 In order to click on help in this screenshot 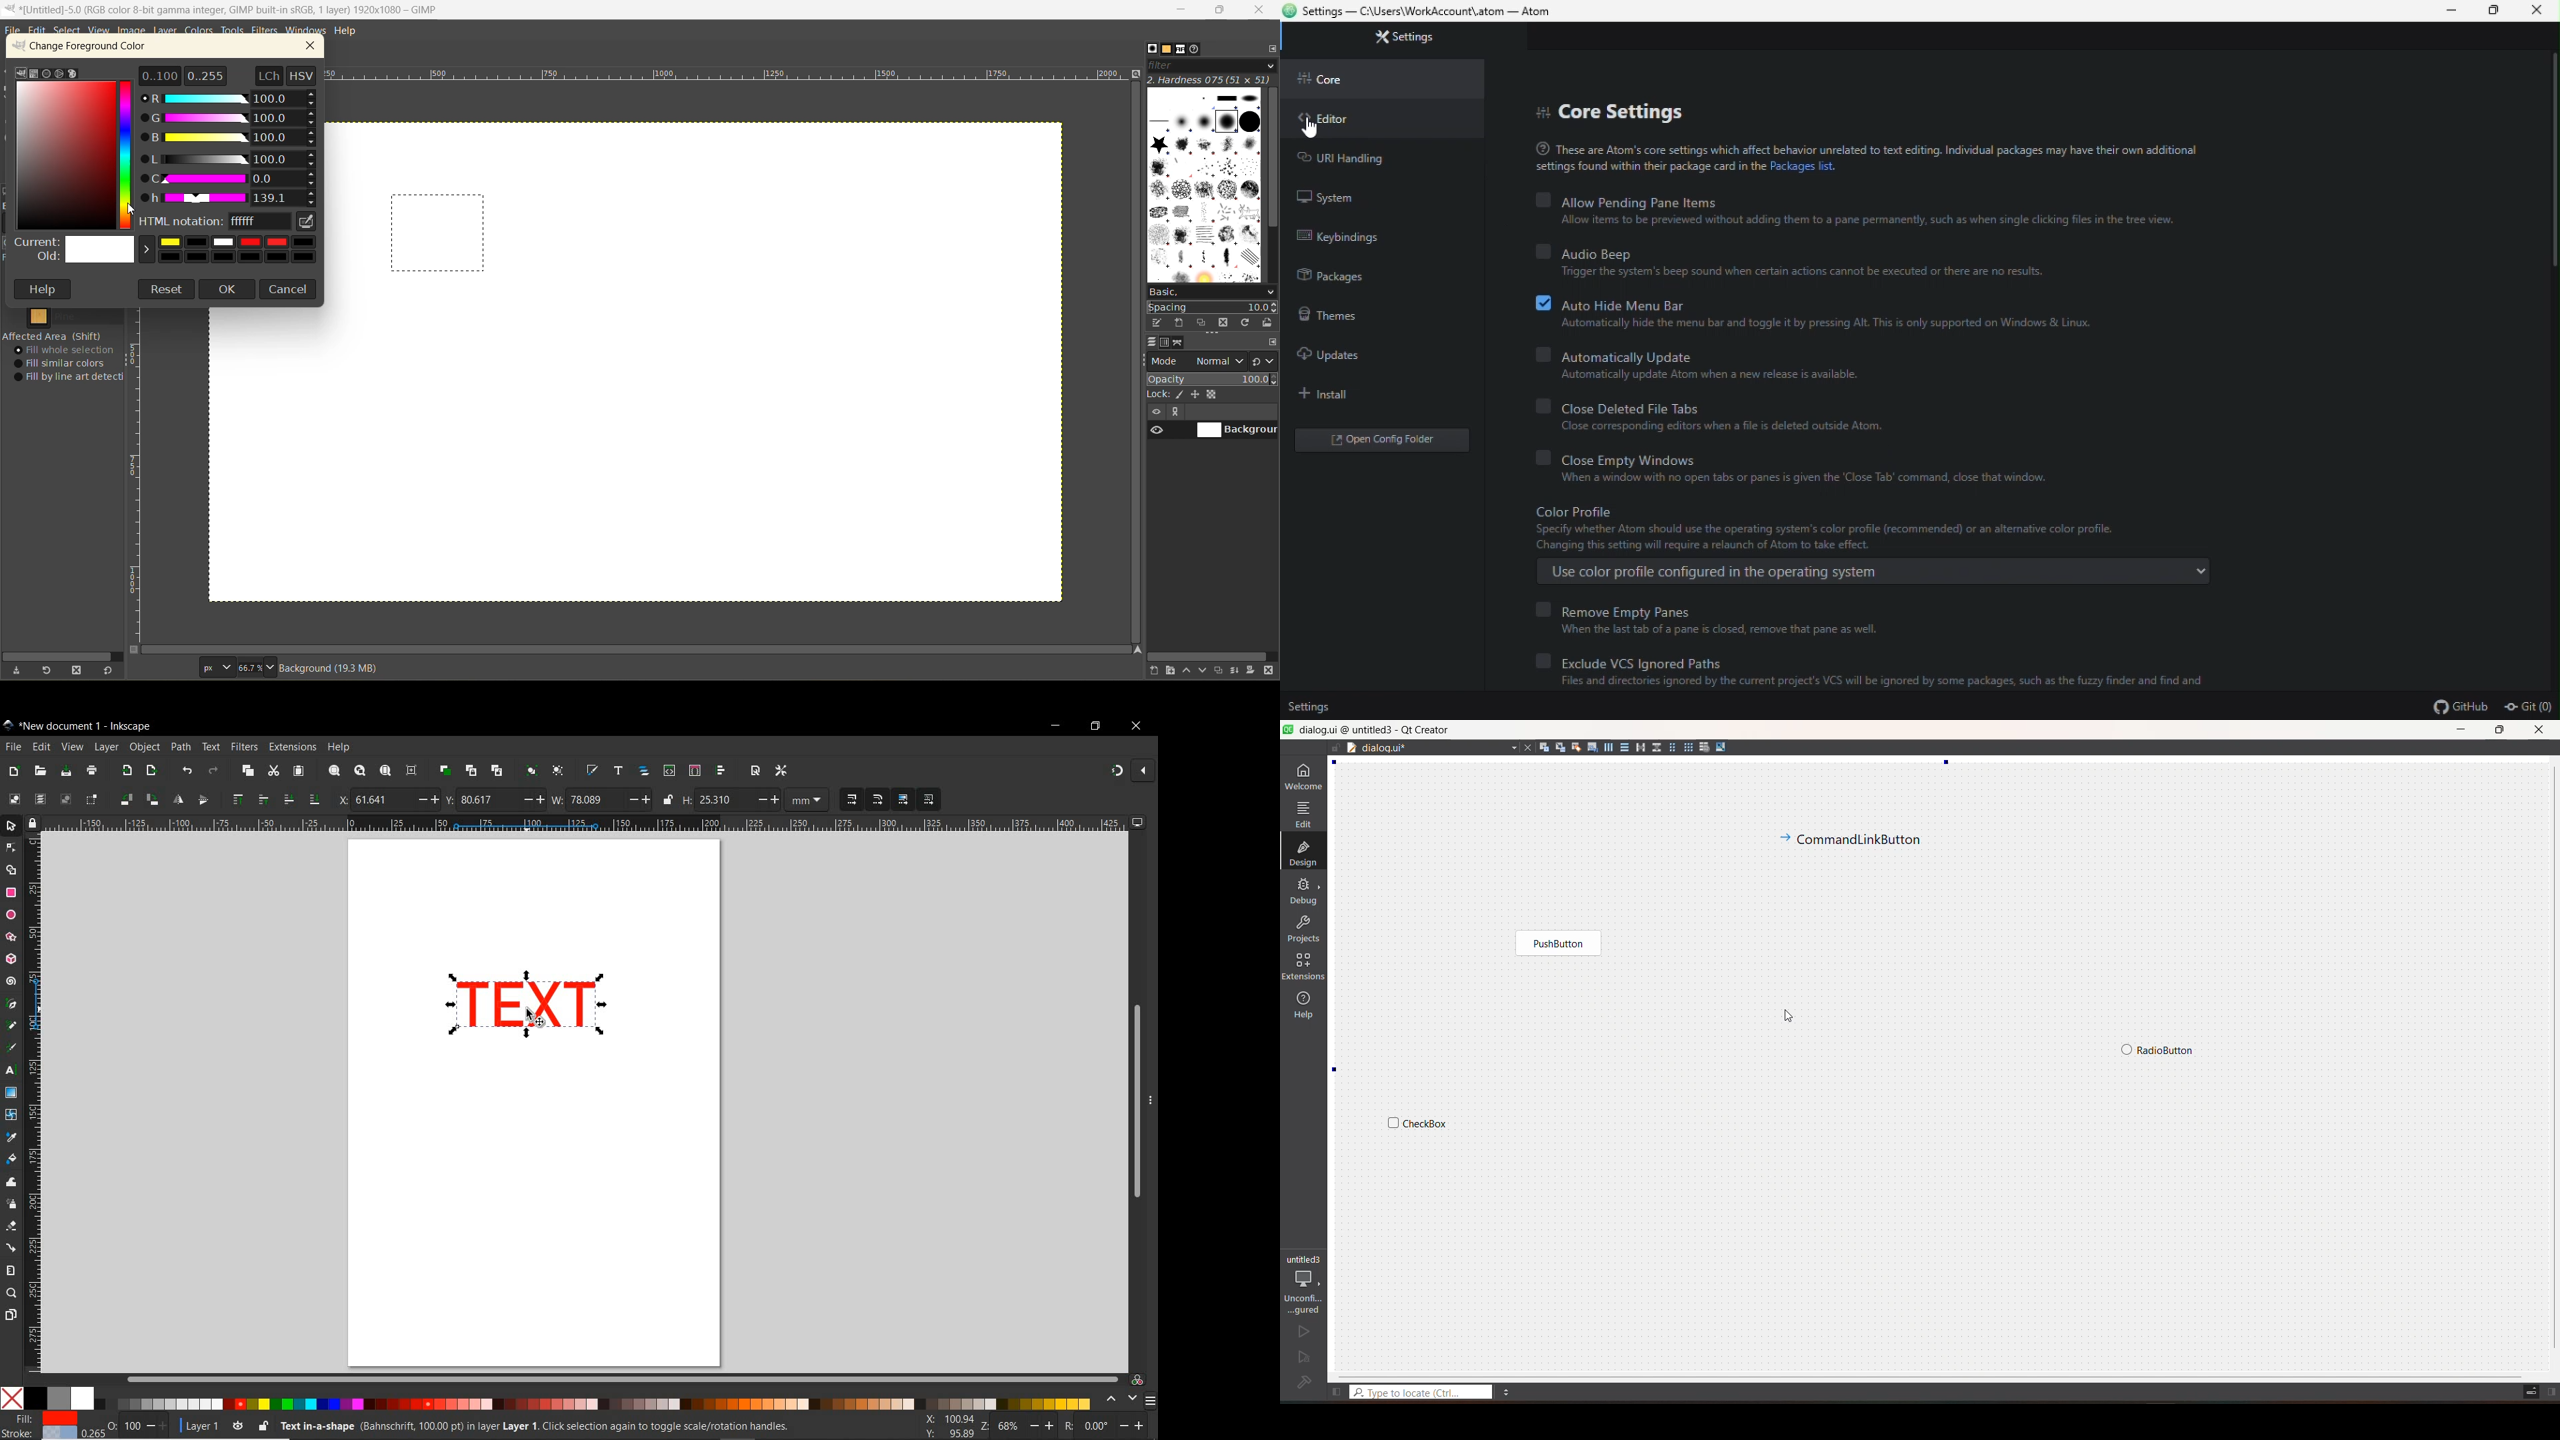, I will do `click(1304, 1005)`.